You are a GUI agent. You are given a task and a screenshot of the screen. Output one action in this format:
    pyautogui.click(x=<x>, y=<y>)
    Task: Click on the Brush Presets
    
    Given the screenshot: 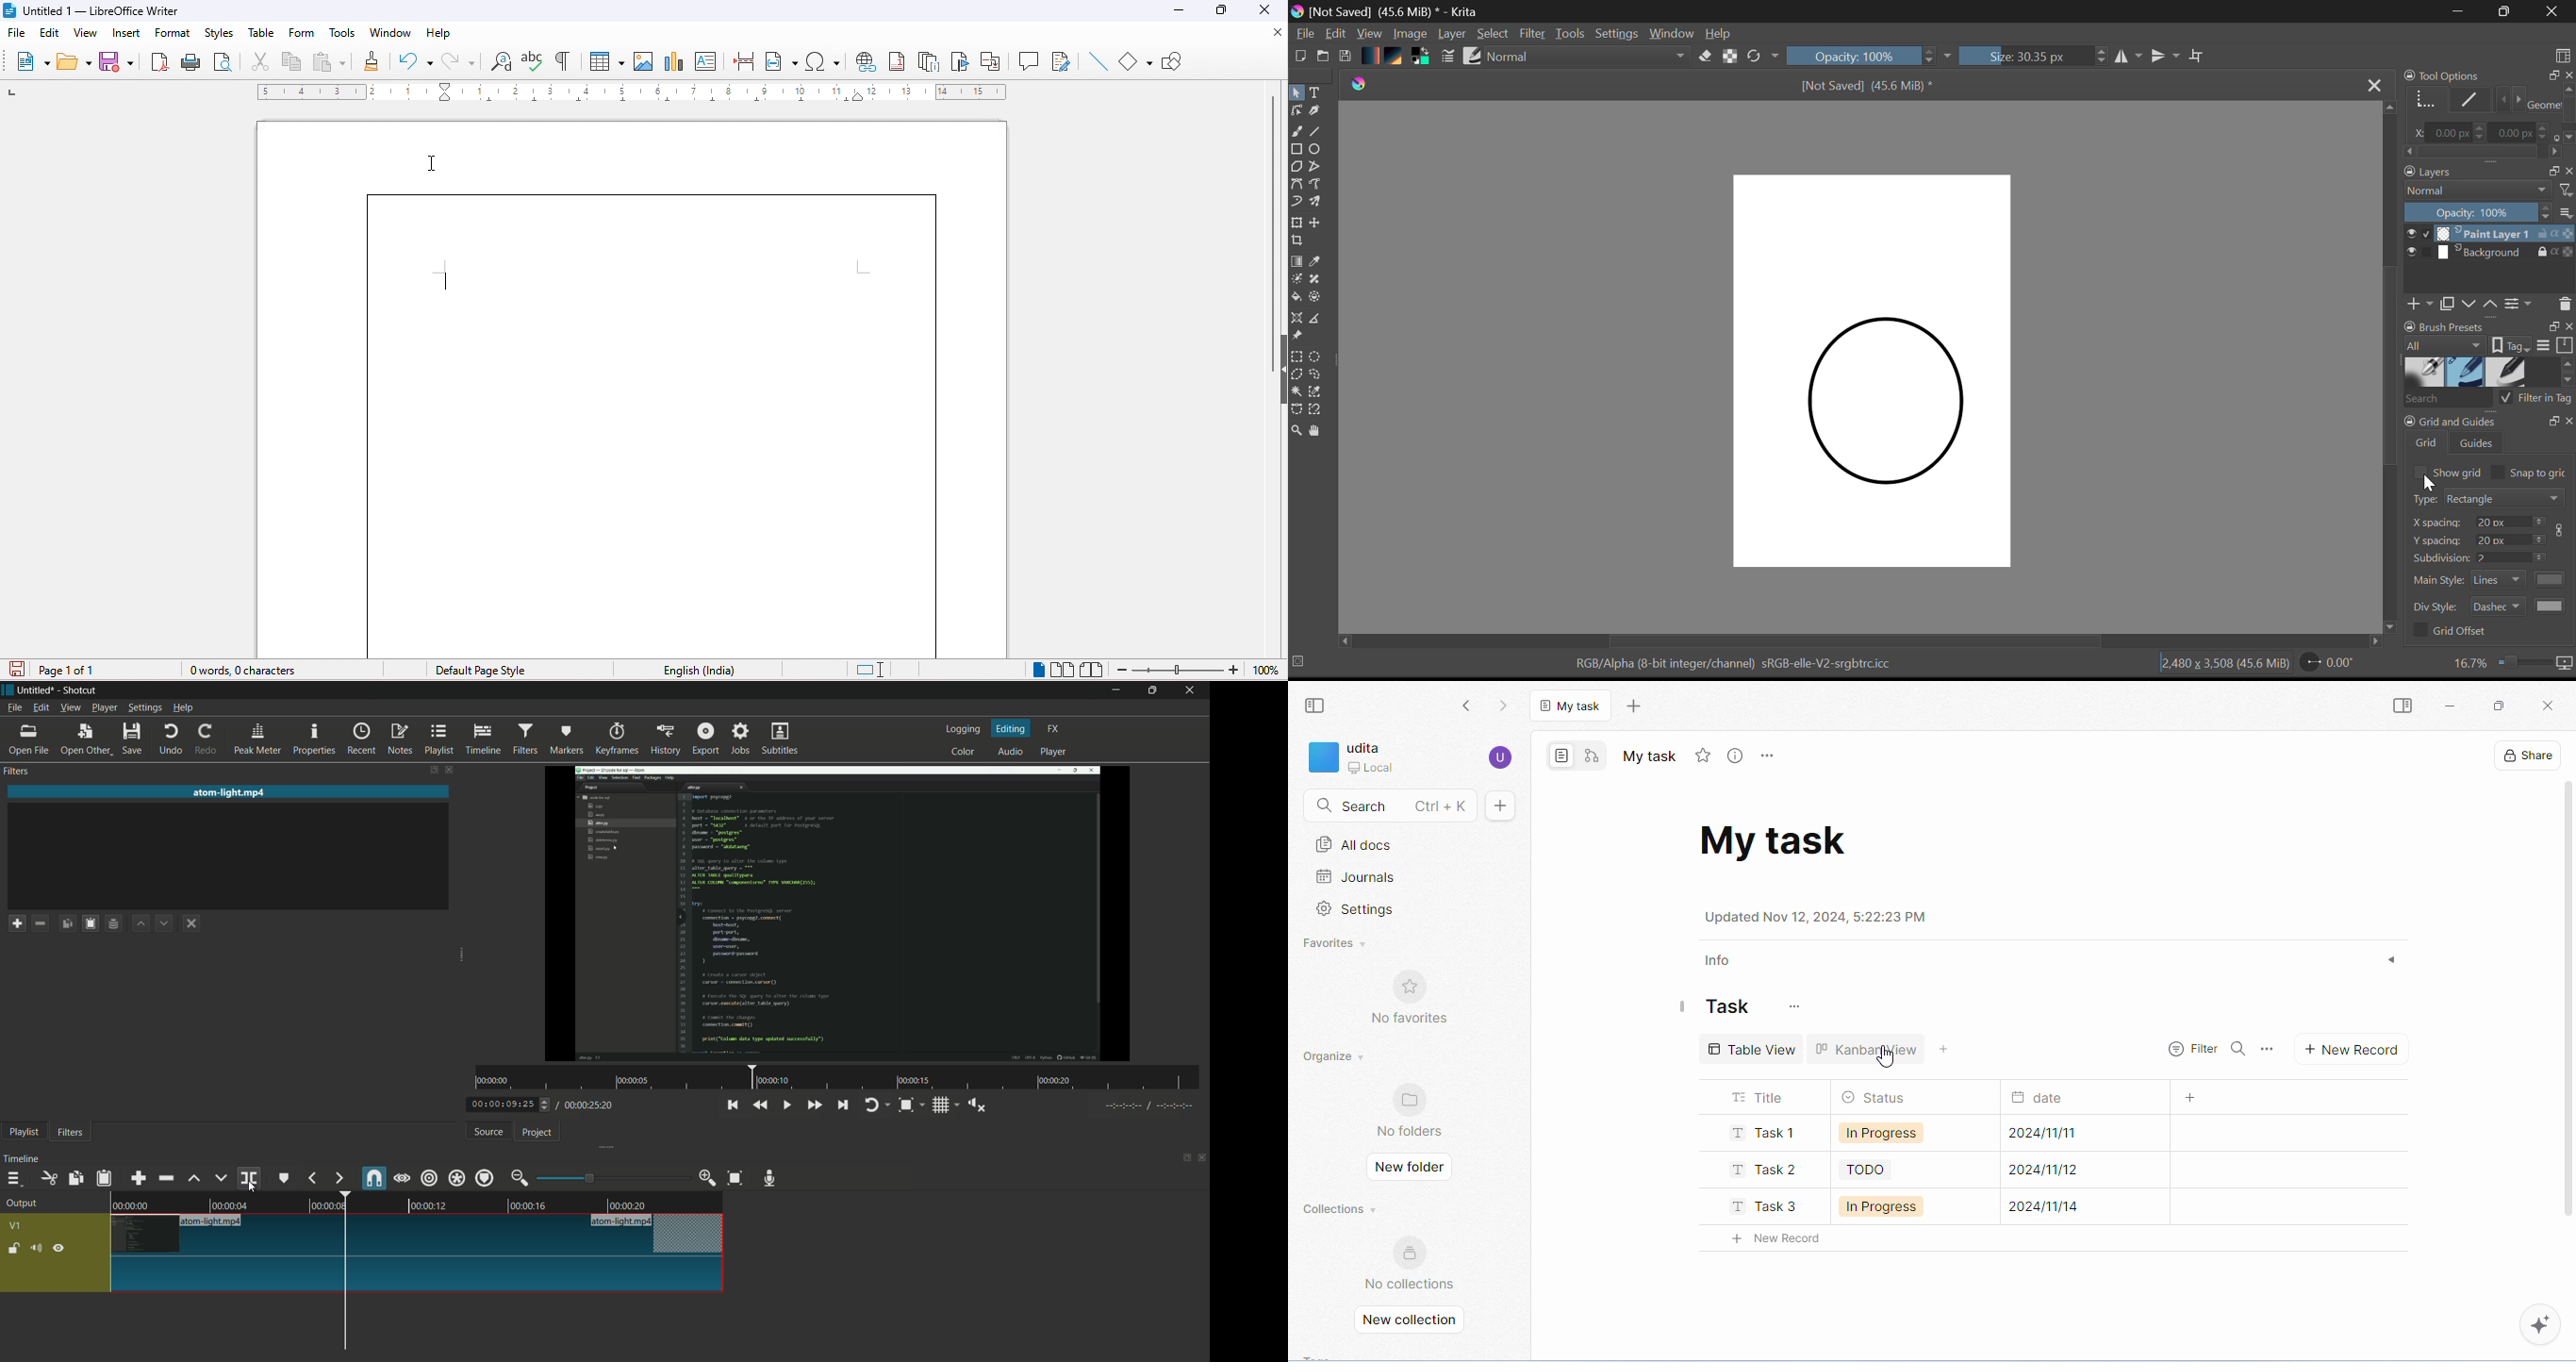 What is the action you would take?
    pyautogui.click(x=2489, y=372)
    